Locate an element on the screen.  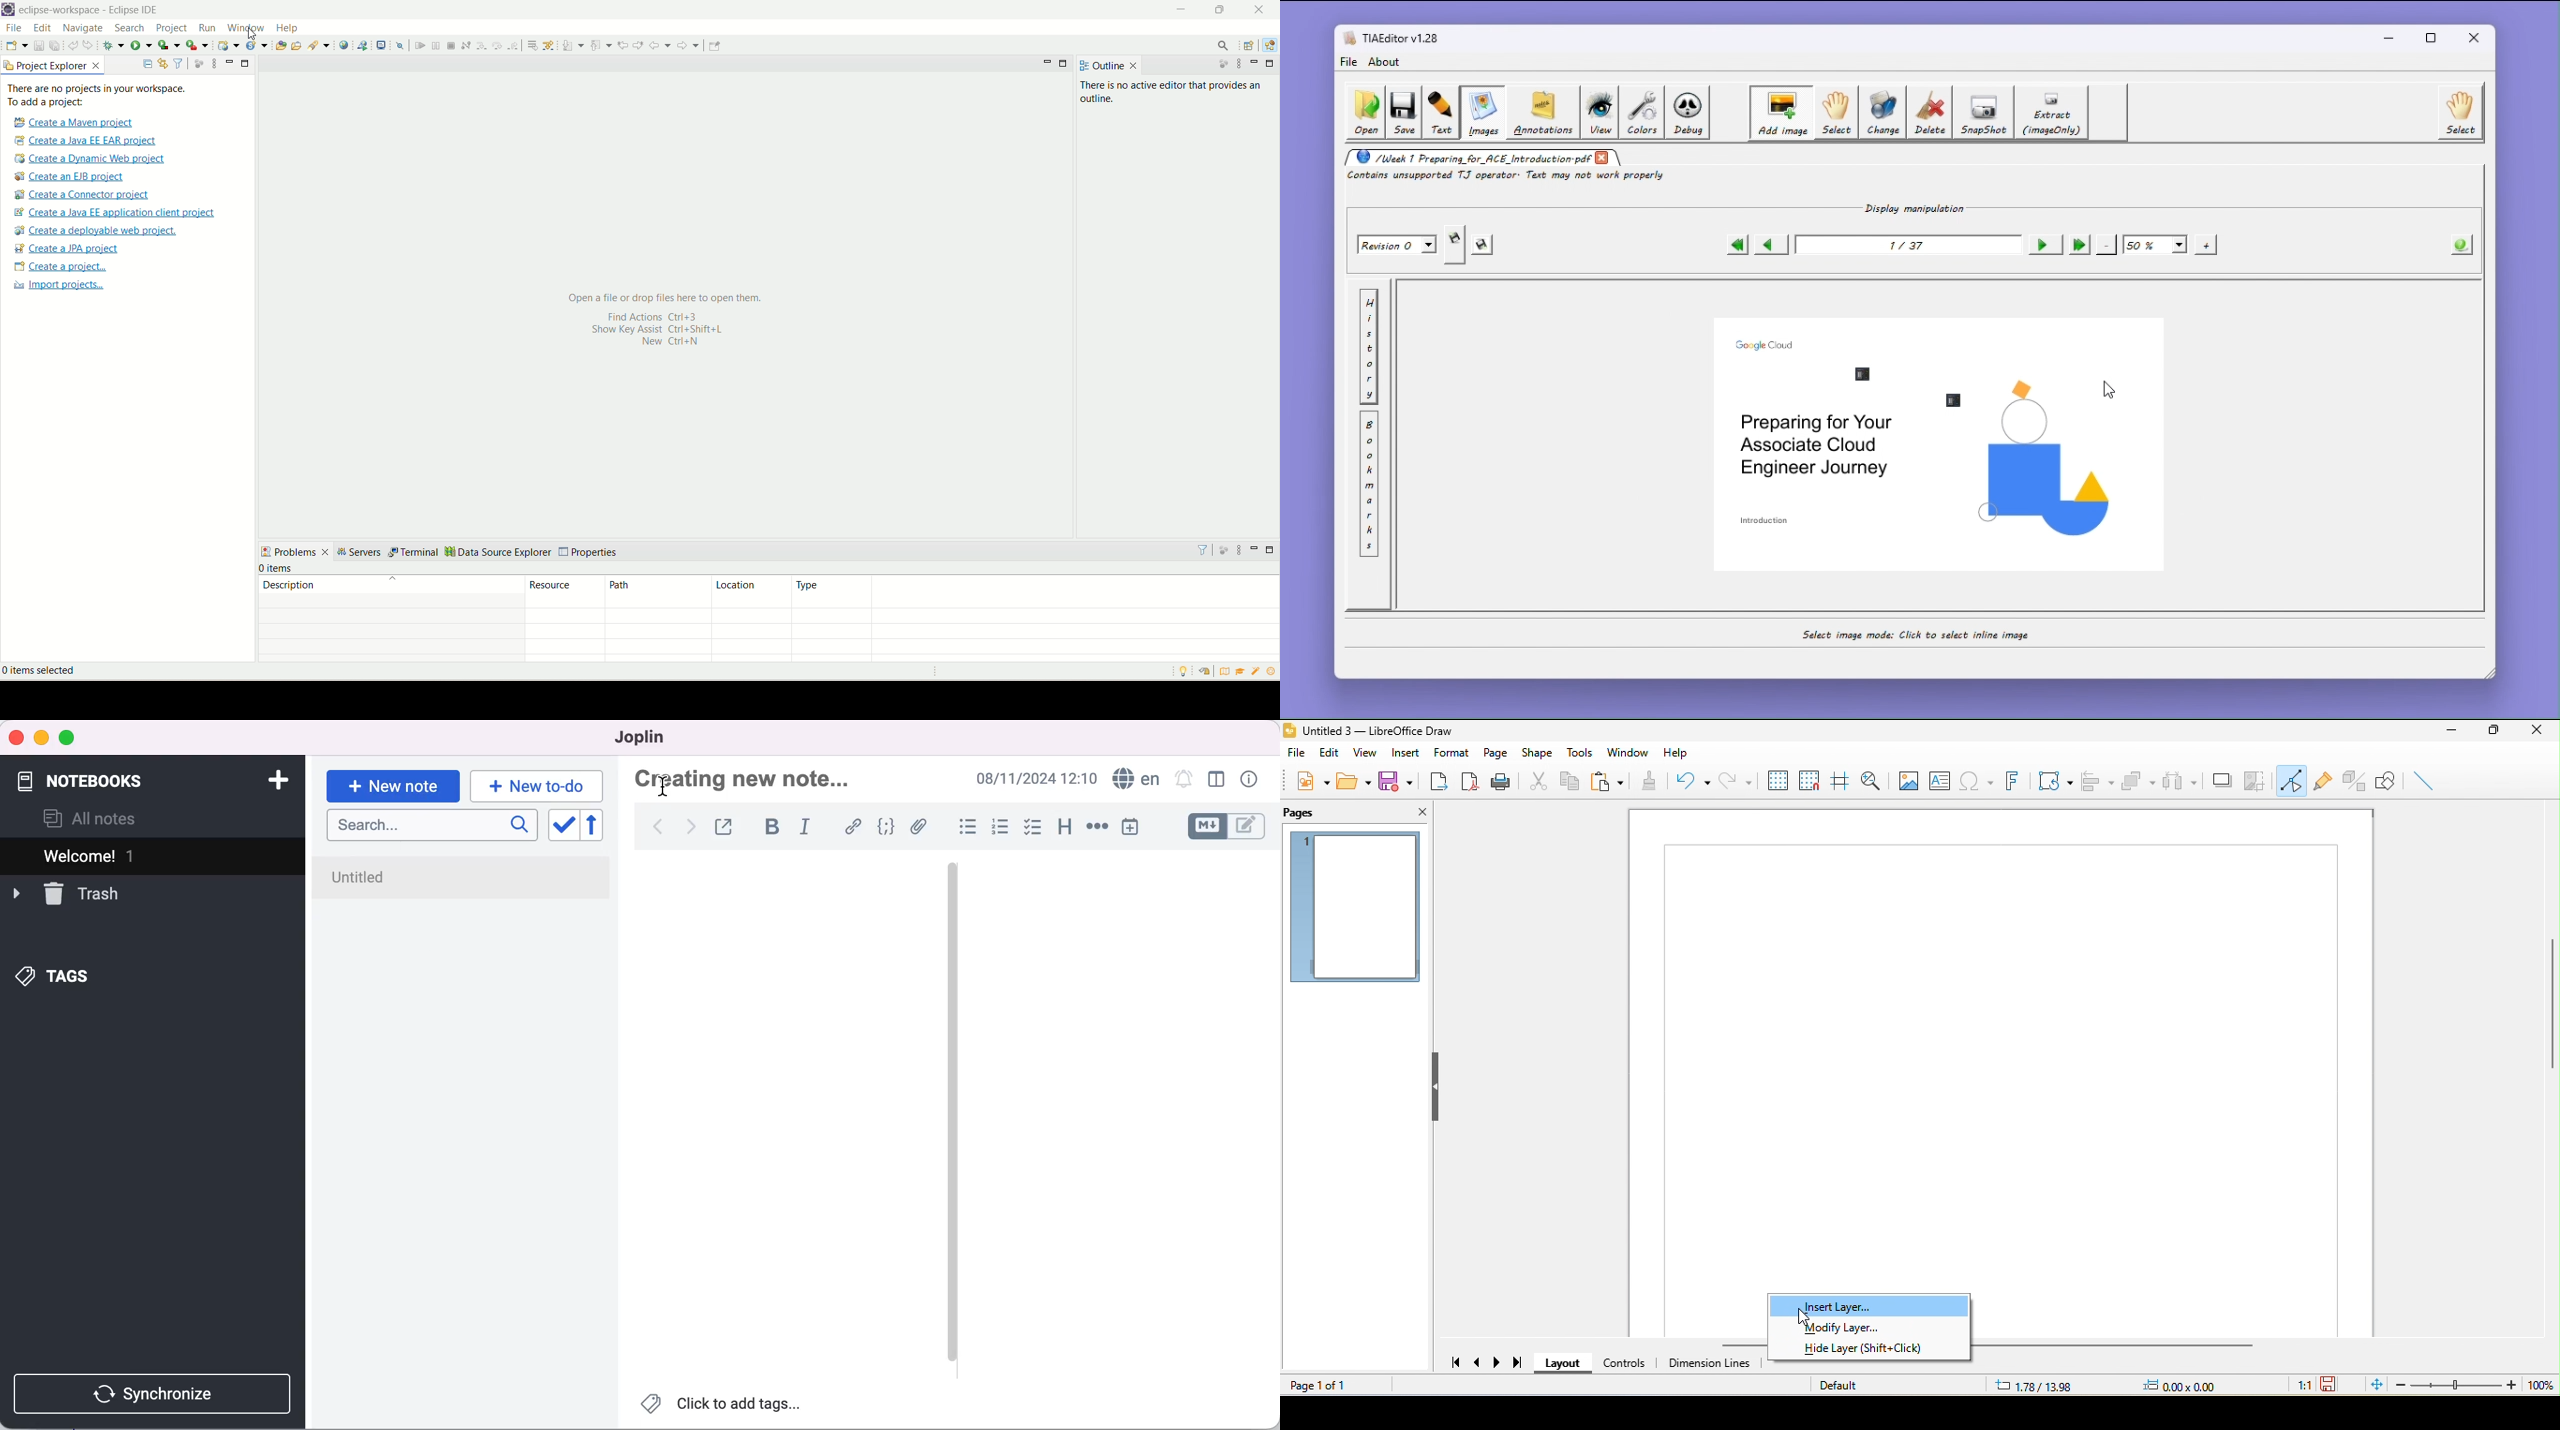
terminate is located at coordinates (453, 45).